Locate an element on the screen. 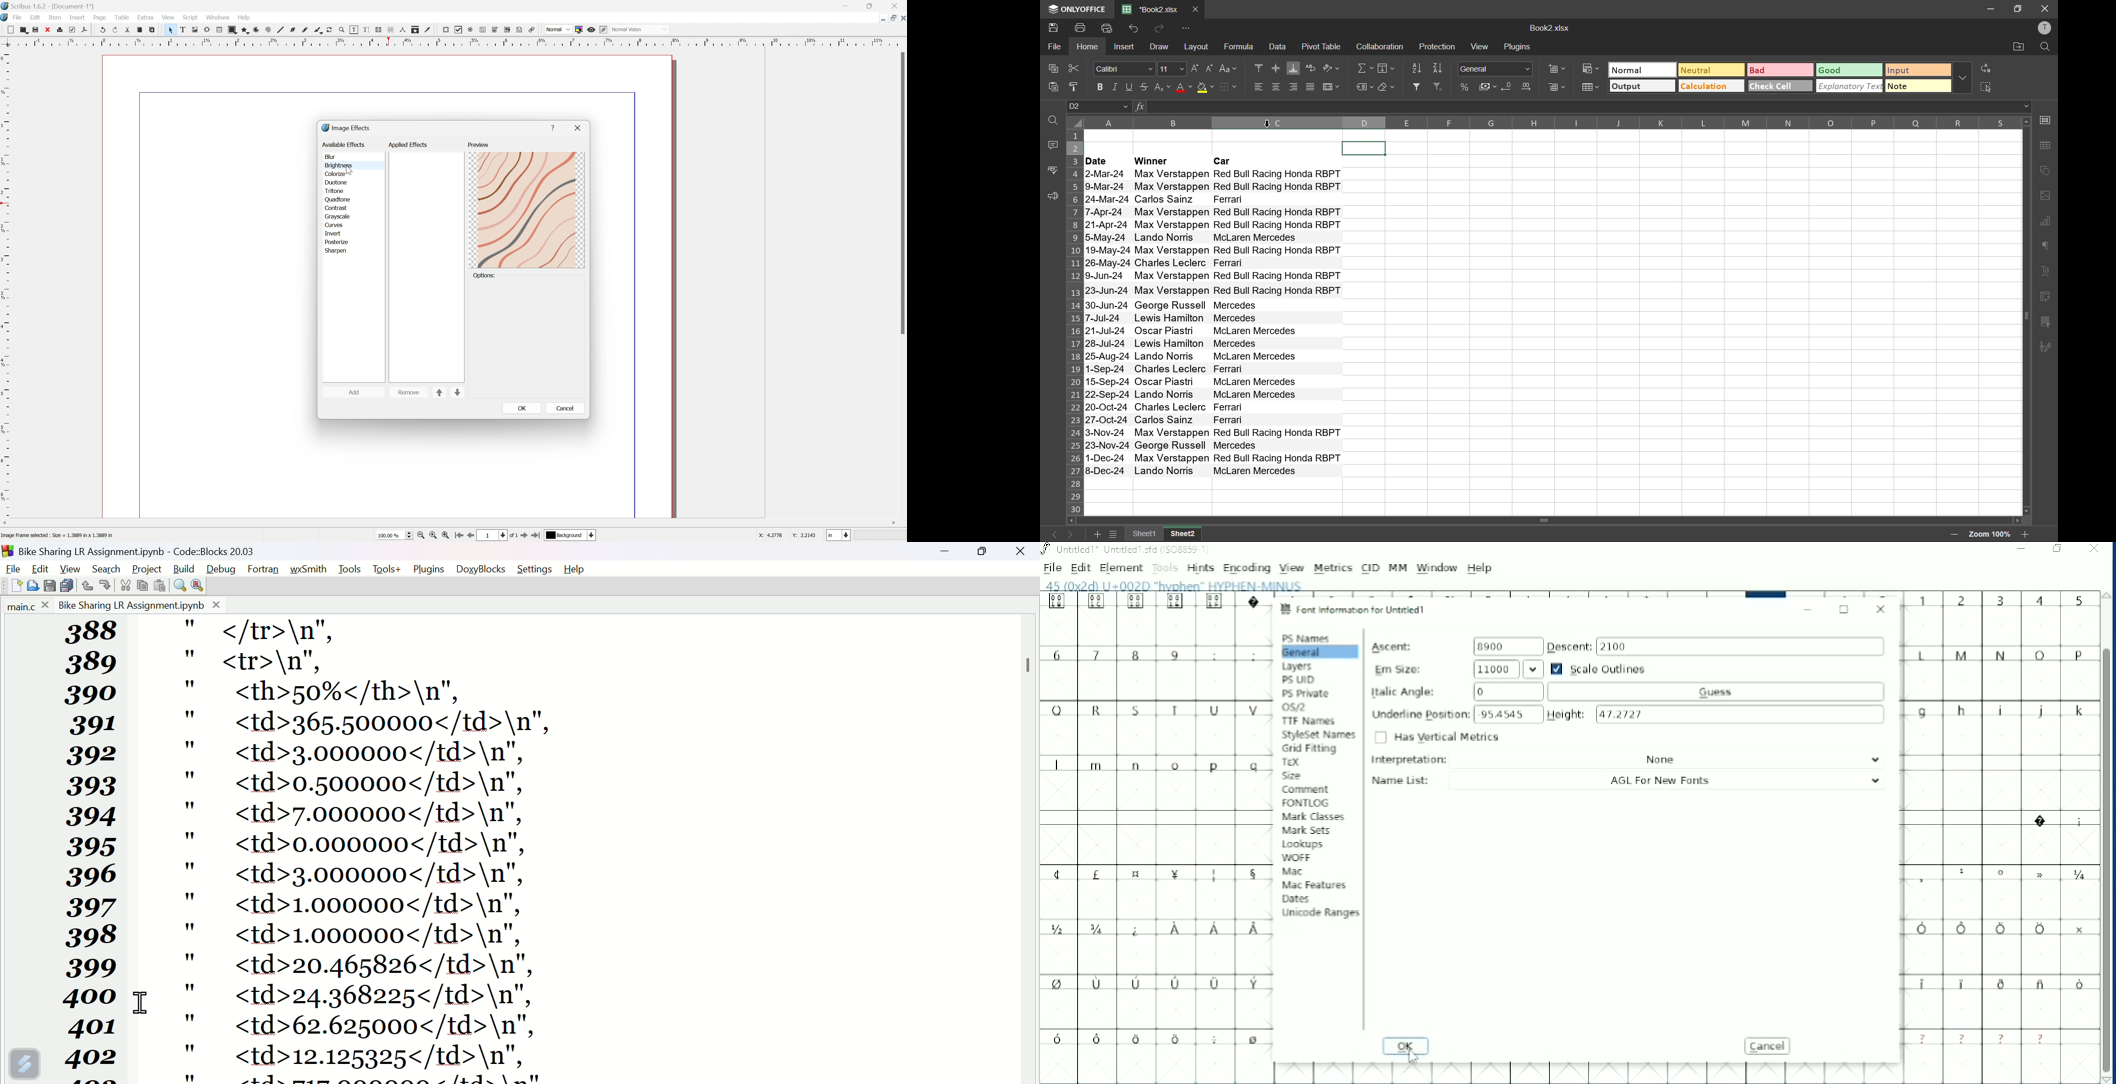  zoom out is located at coordinates (1952, 534).